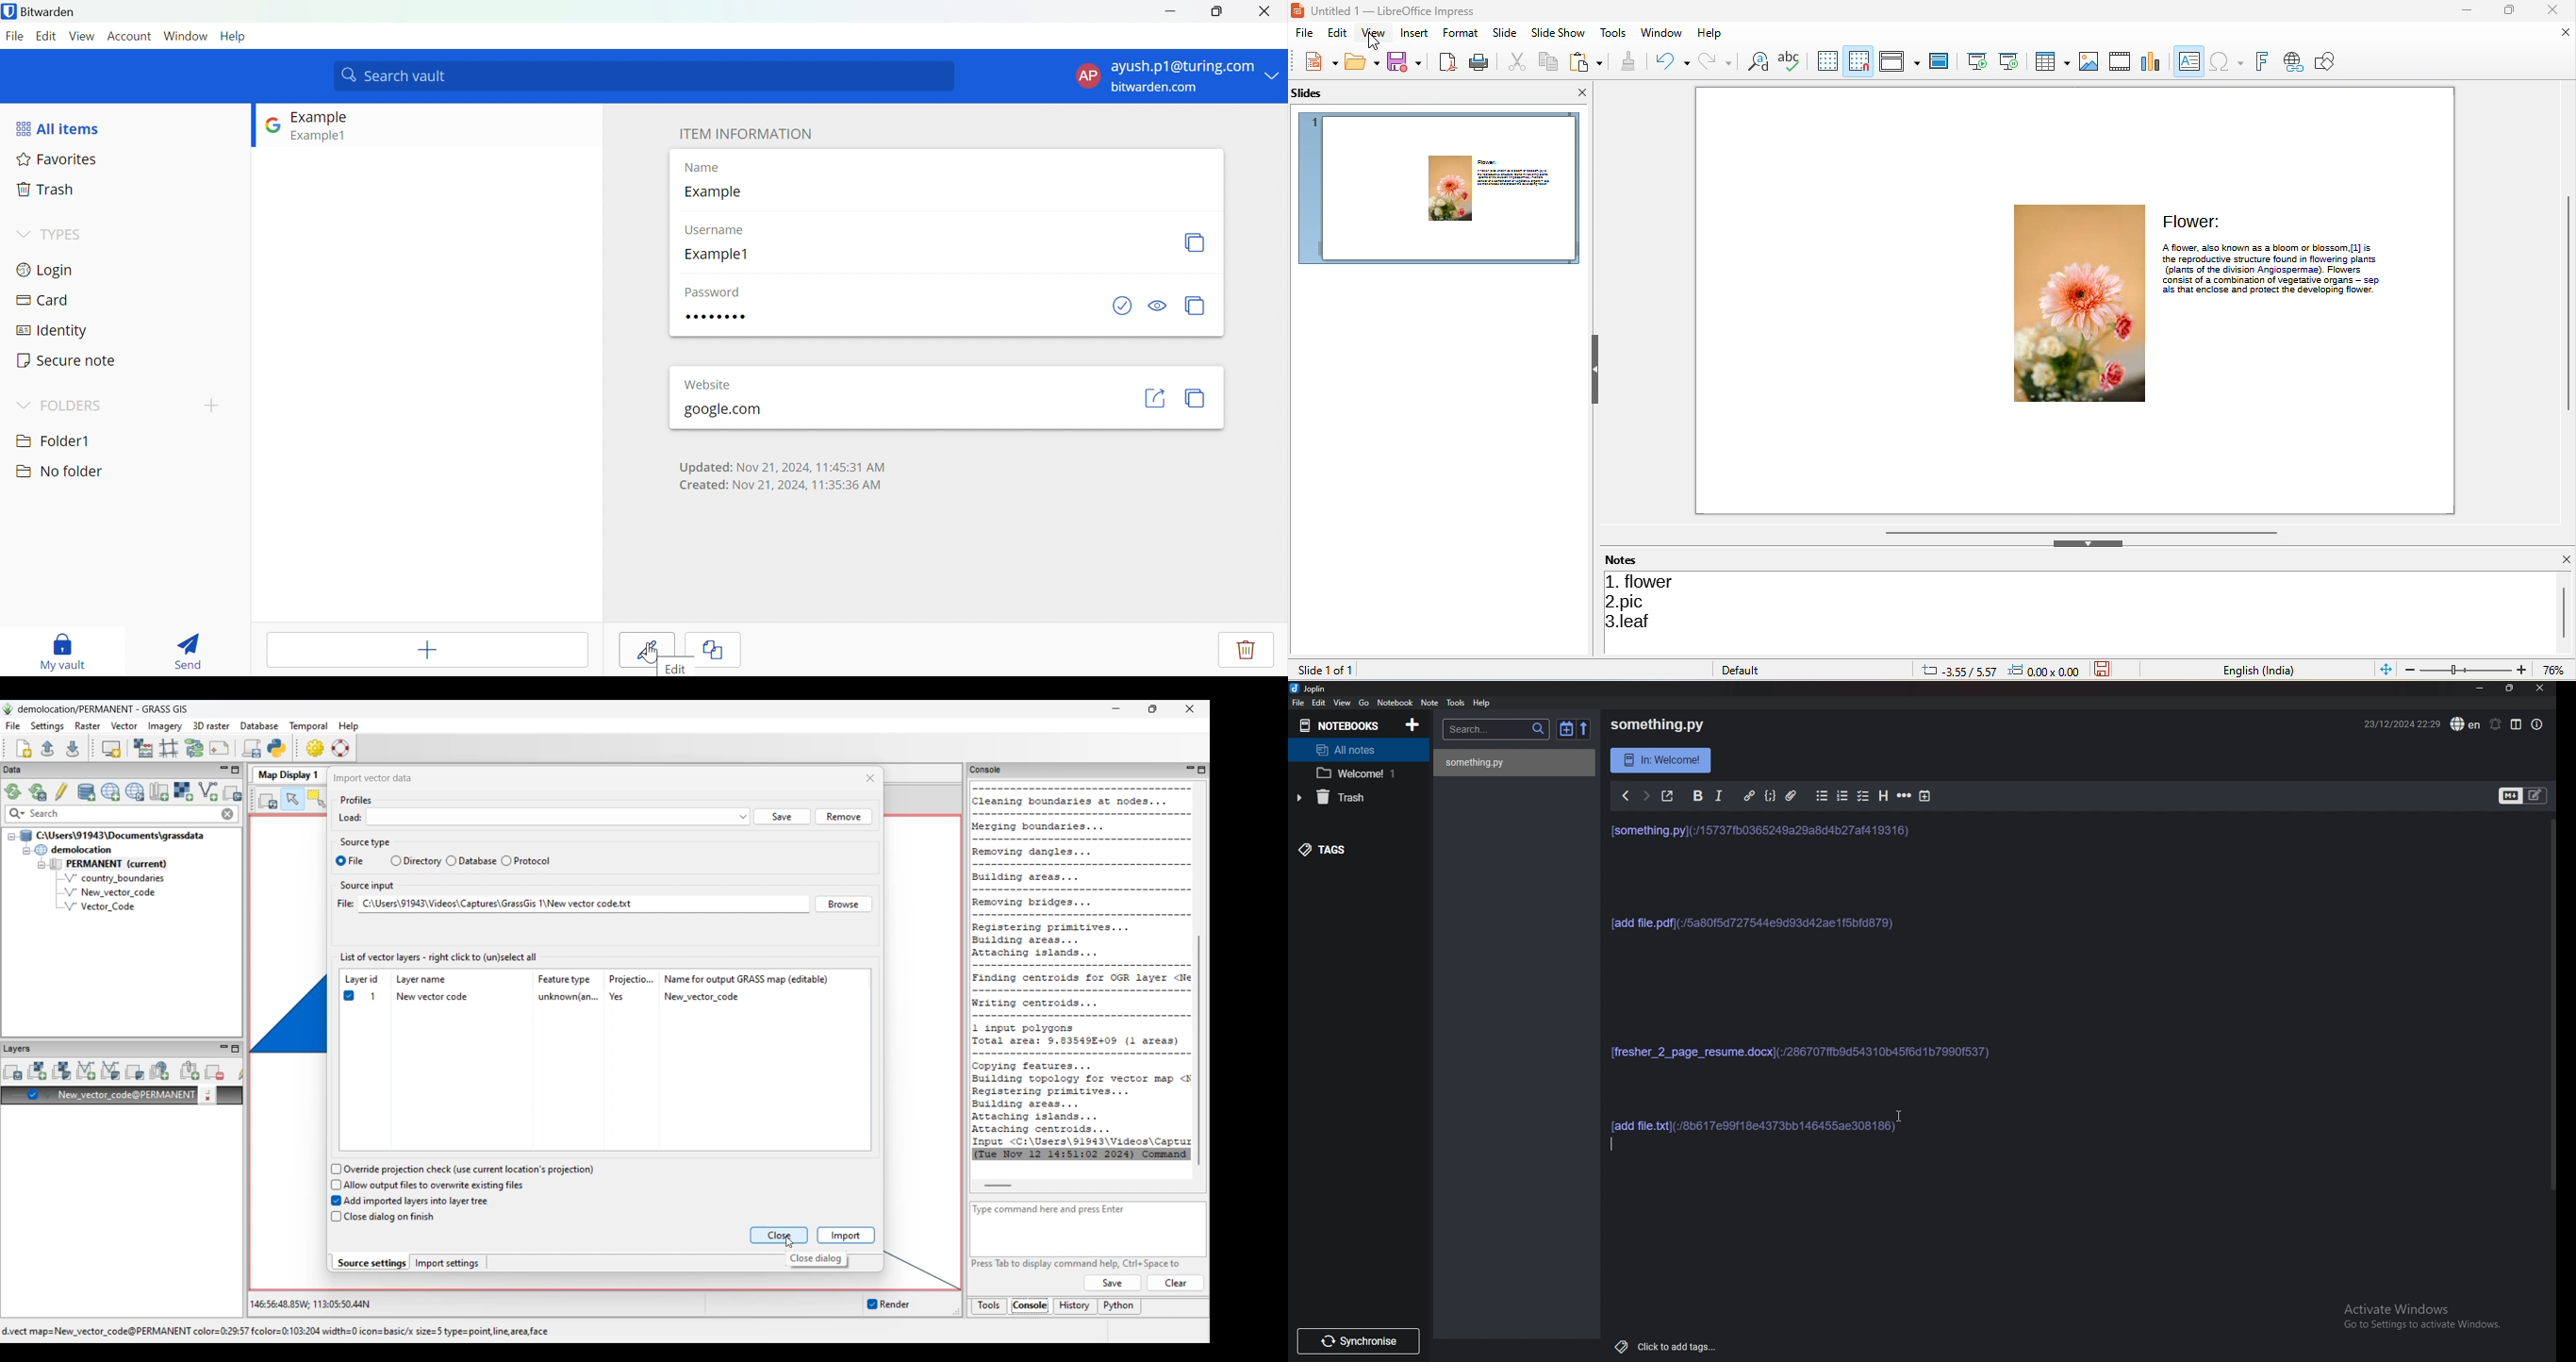  What do you see at coordinates (1589, 61) in the screenshot?
I see `paste` at bounding box center [1589, 61].